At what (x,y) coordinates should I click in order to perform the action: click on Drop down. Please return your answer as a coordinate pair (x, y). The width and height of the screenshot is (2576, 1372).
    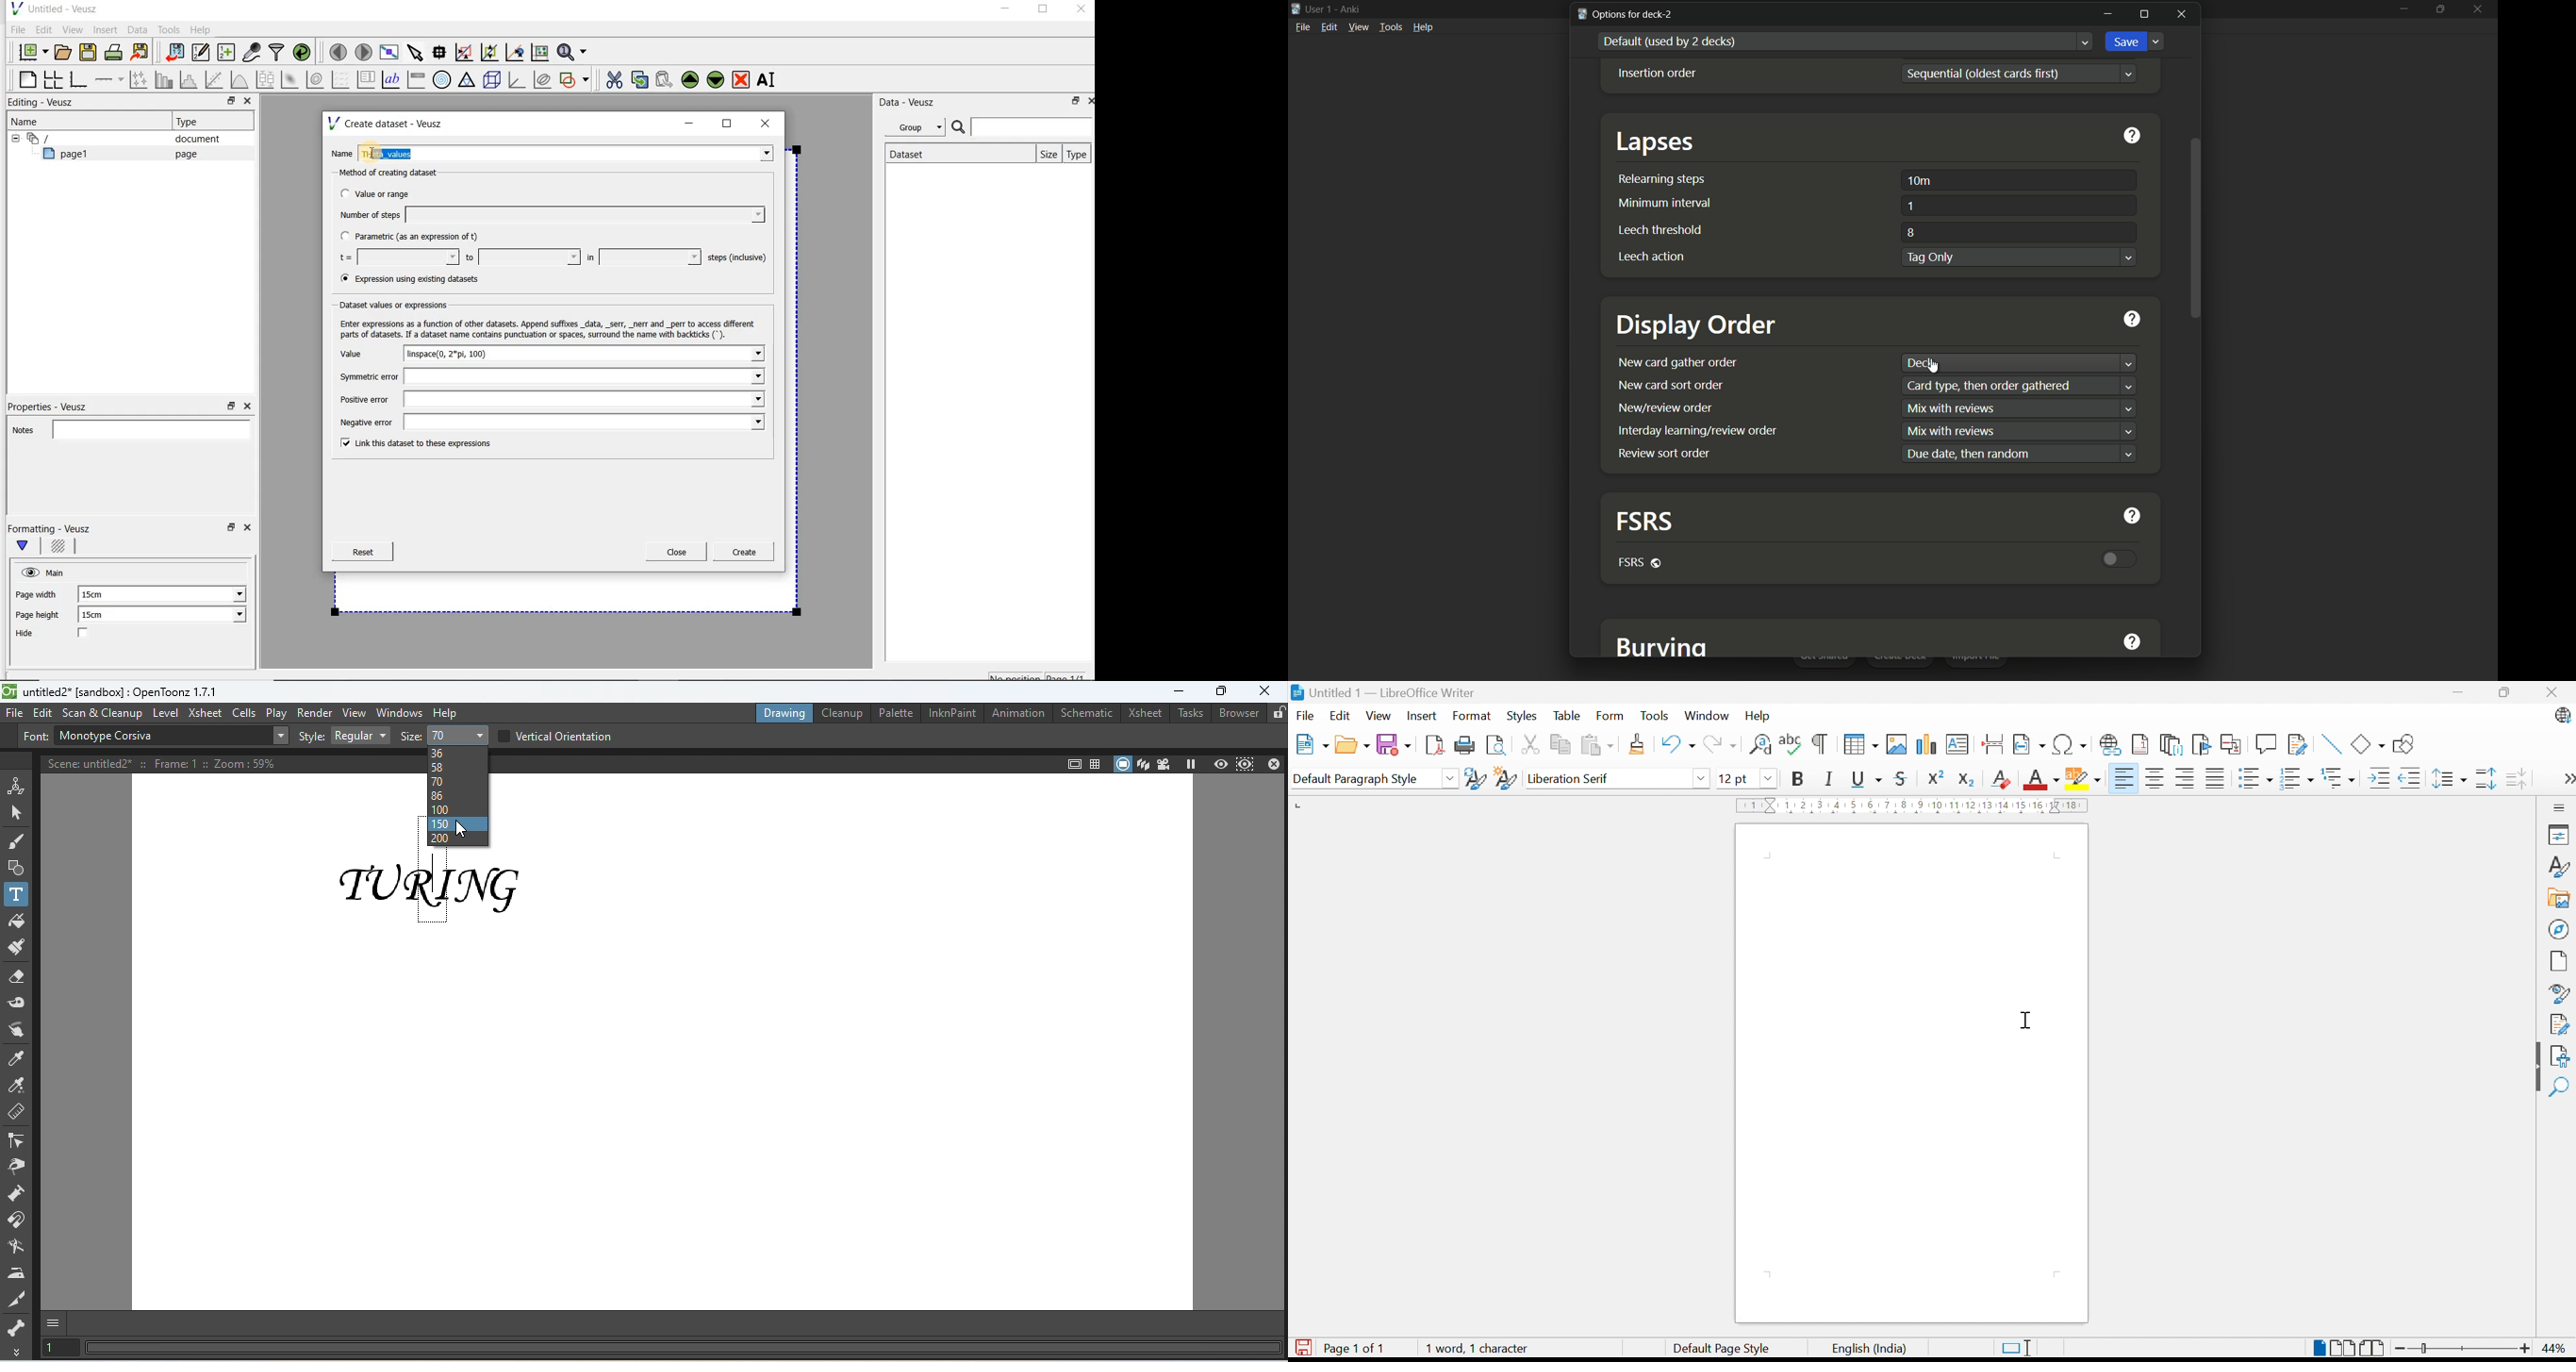
    Looking at the image, I should click on (1772, 780).